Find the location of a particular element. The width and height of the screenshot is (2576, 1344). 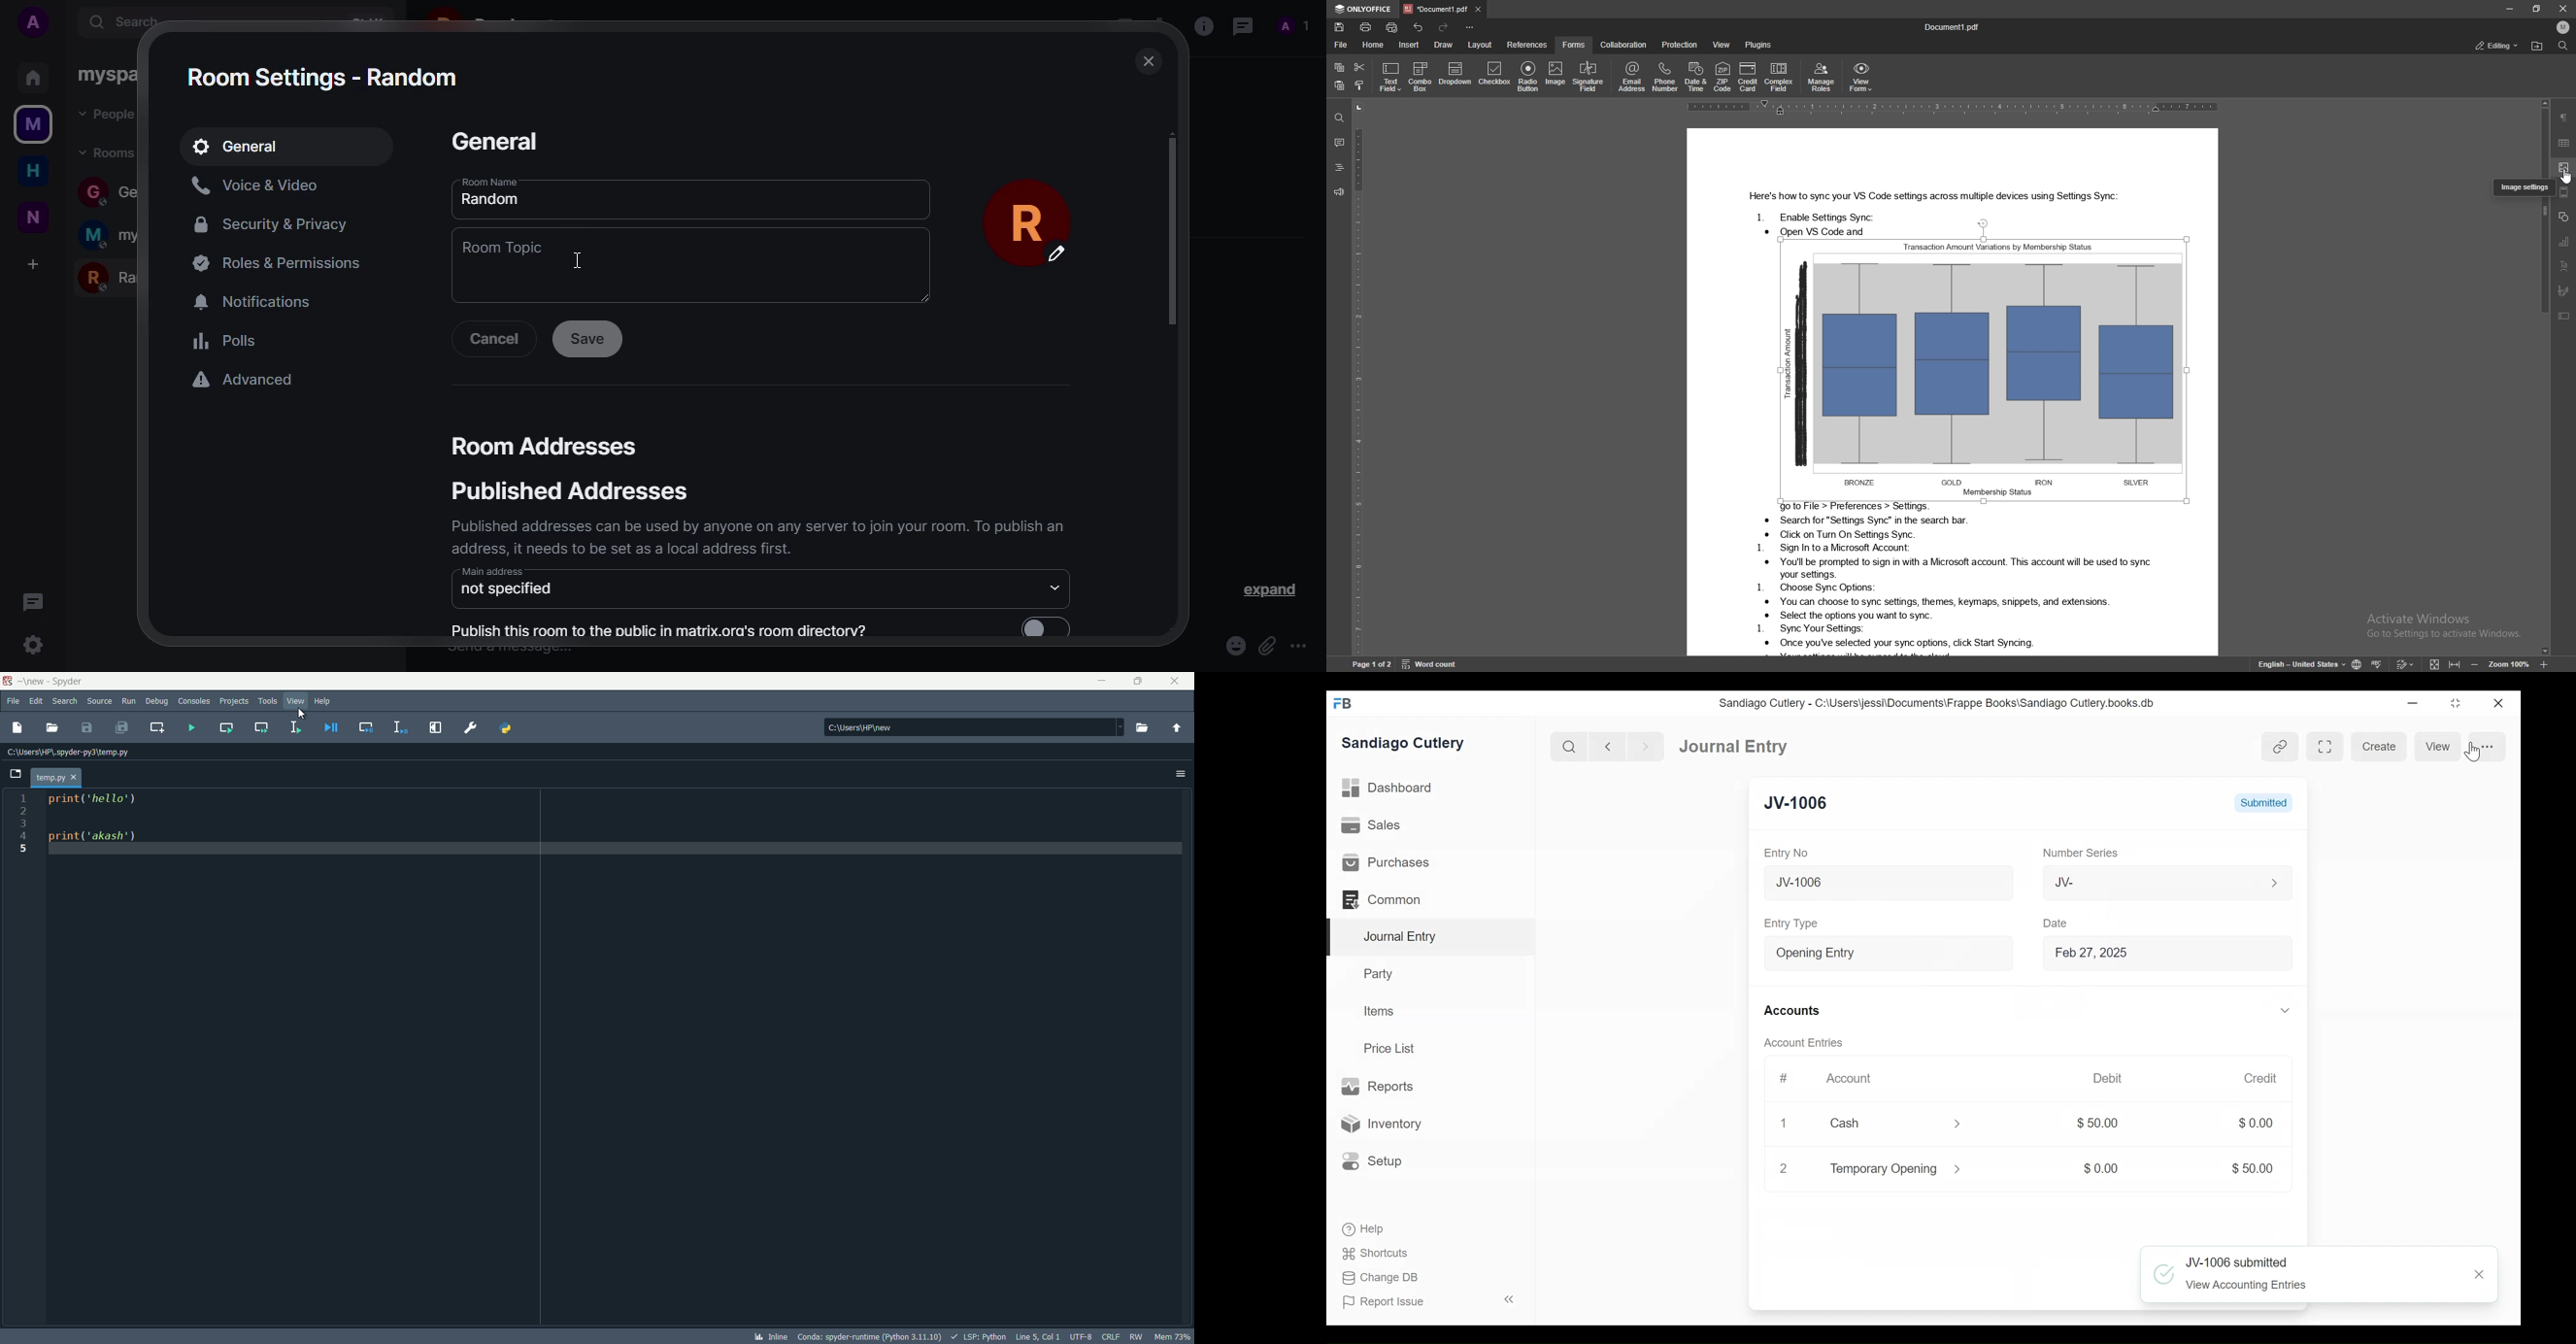

debug menu is located at coordinates (156, 700).